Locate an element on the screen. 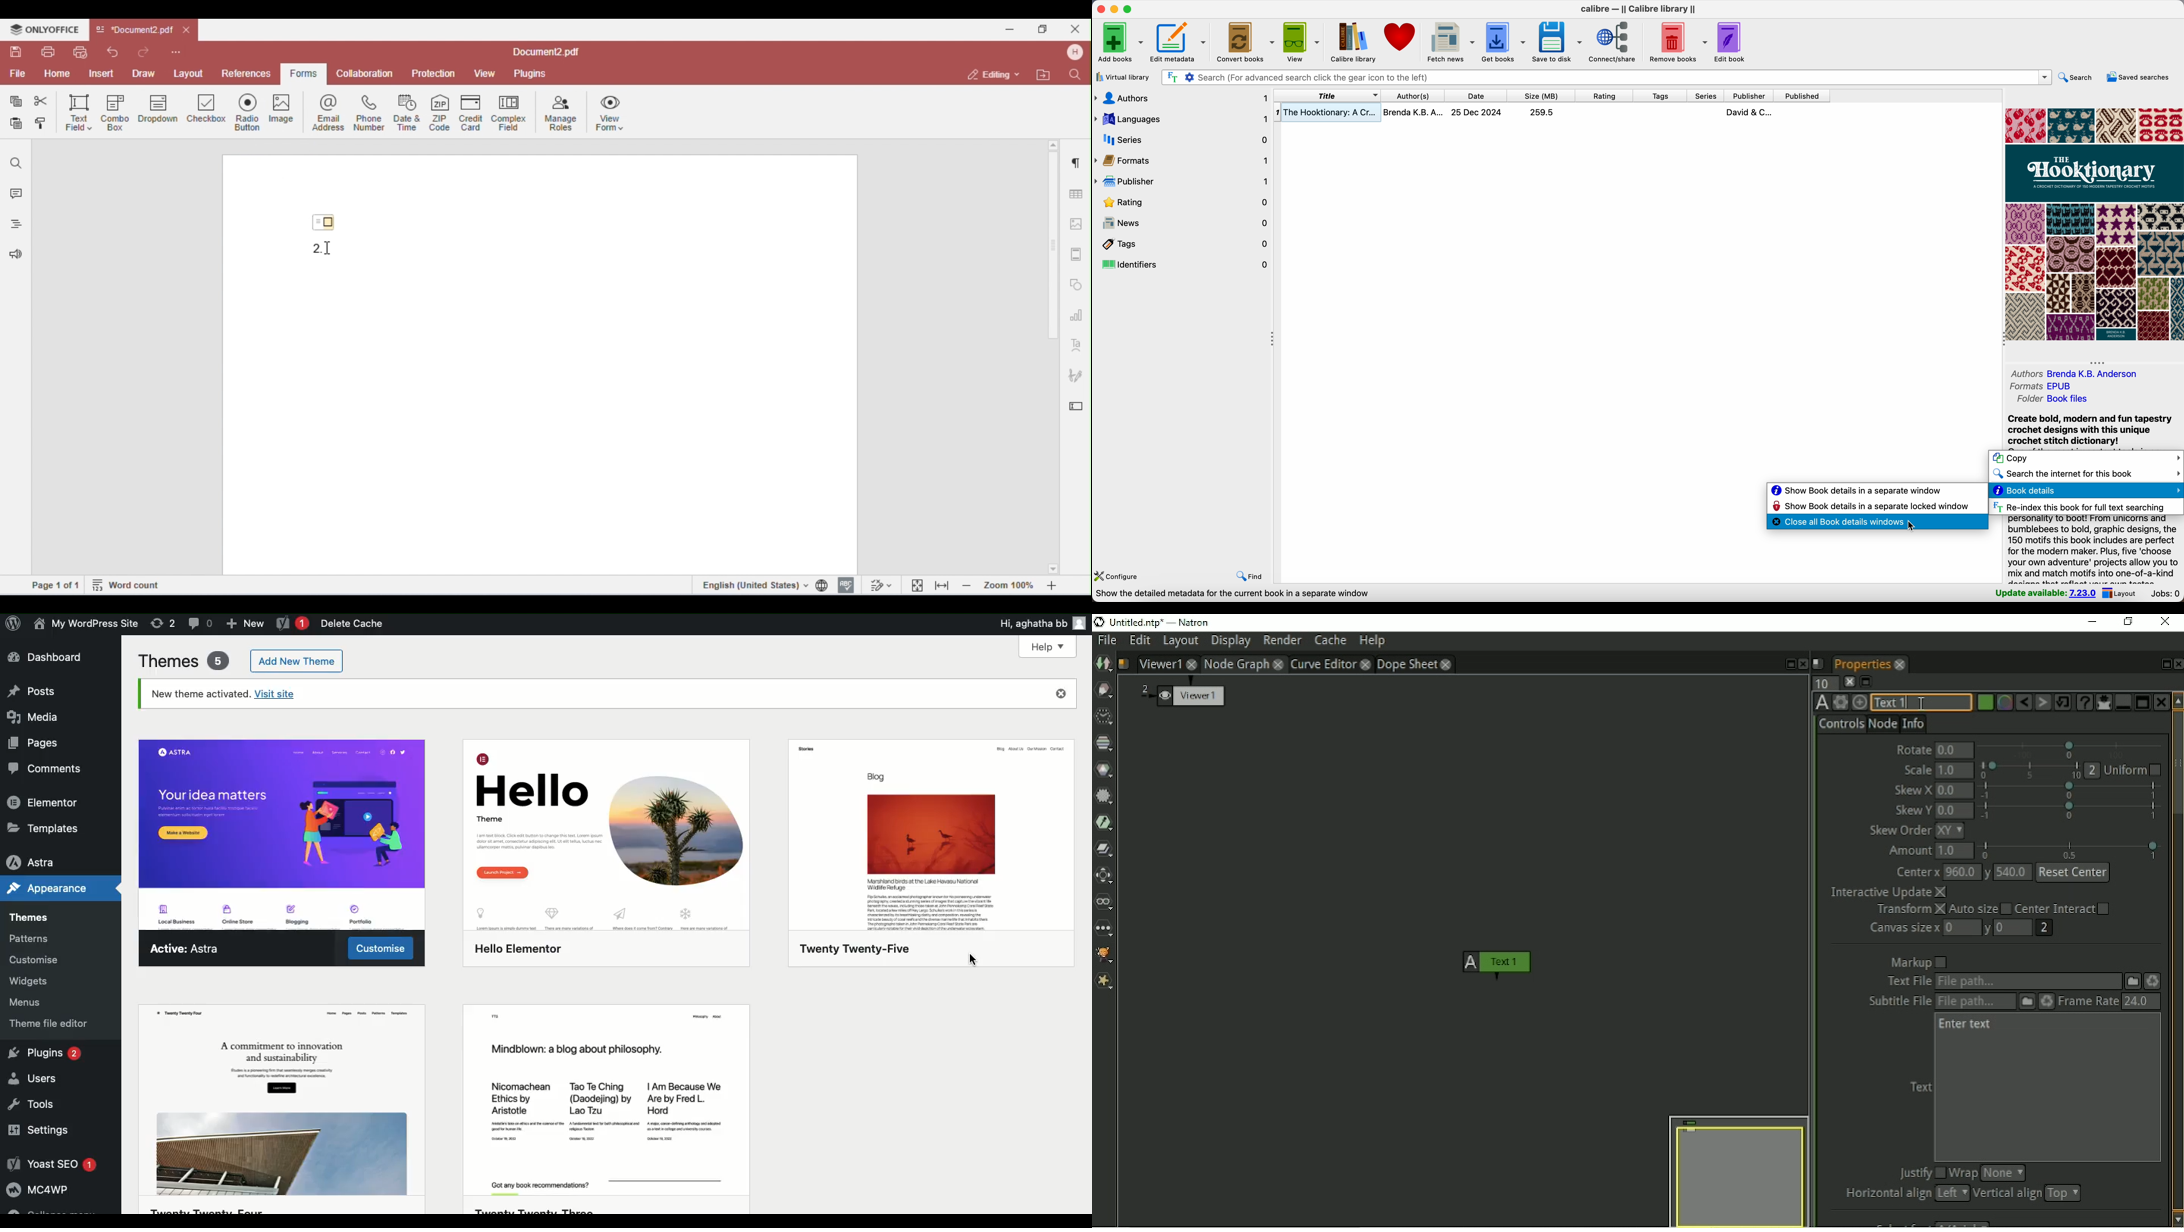 Image resolution: width=2184 pixels, height=1232 pixels. book is located at coordinates (1552, 114).